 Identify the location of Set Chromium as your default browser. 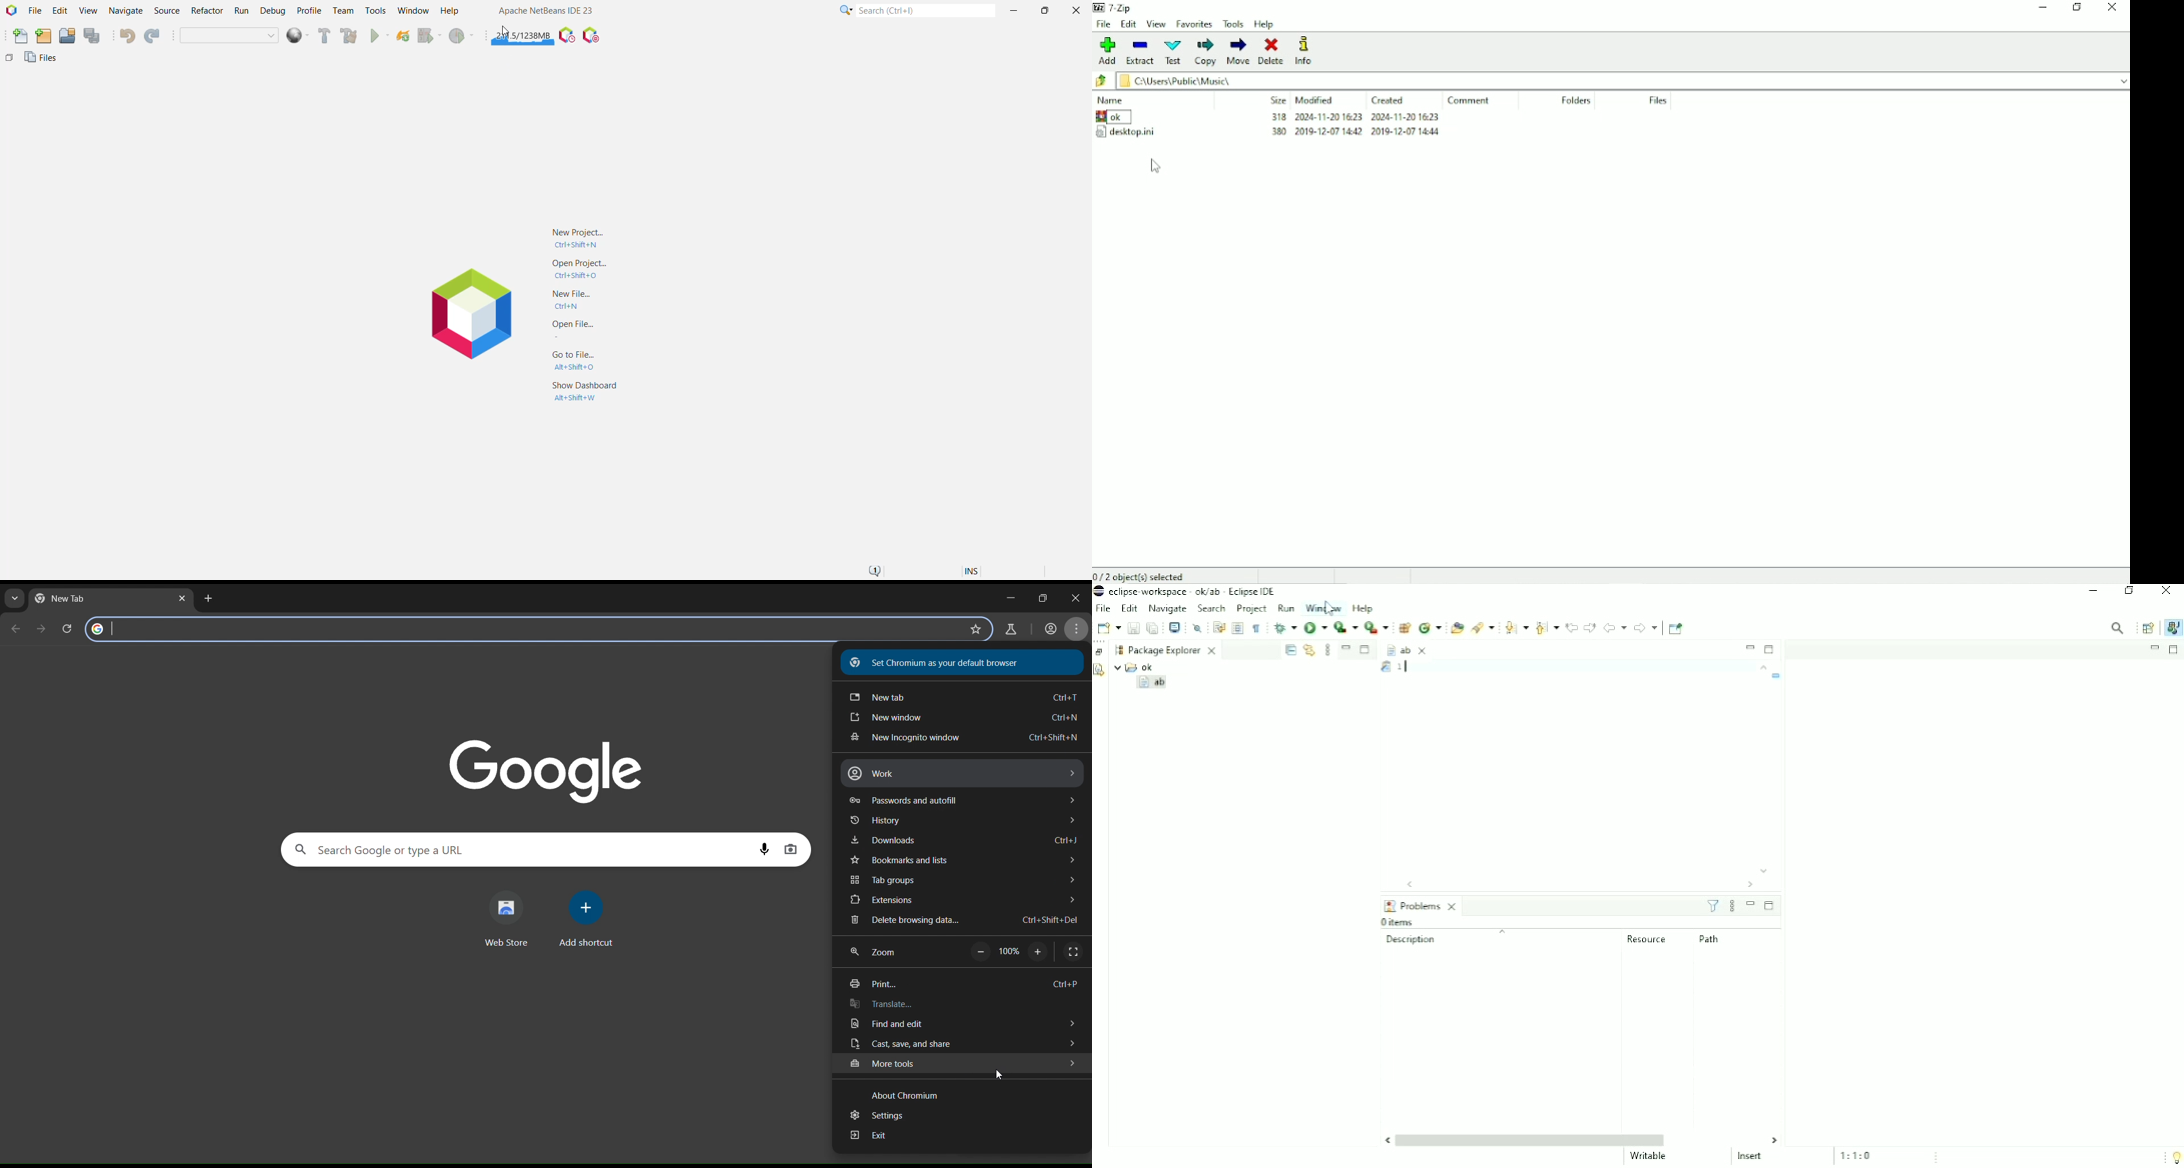
(953, 662).